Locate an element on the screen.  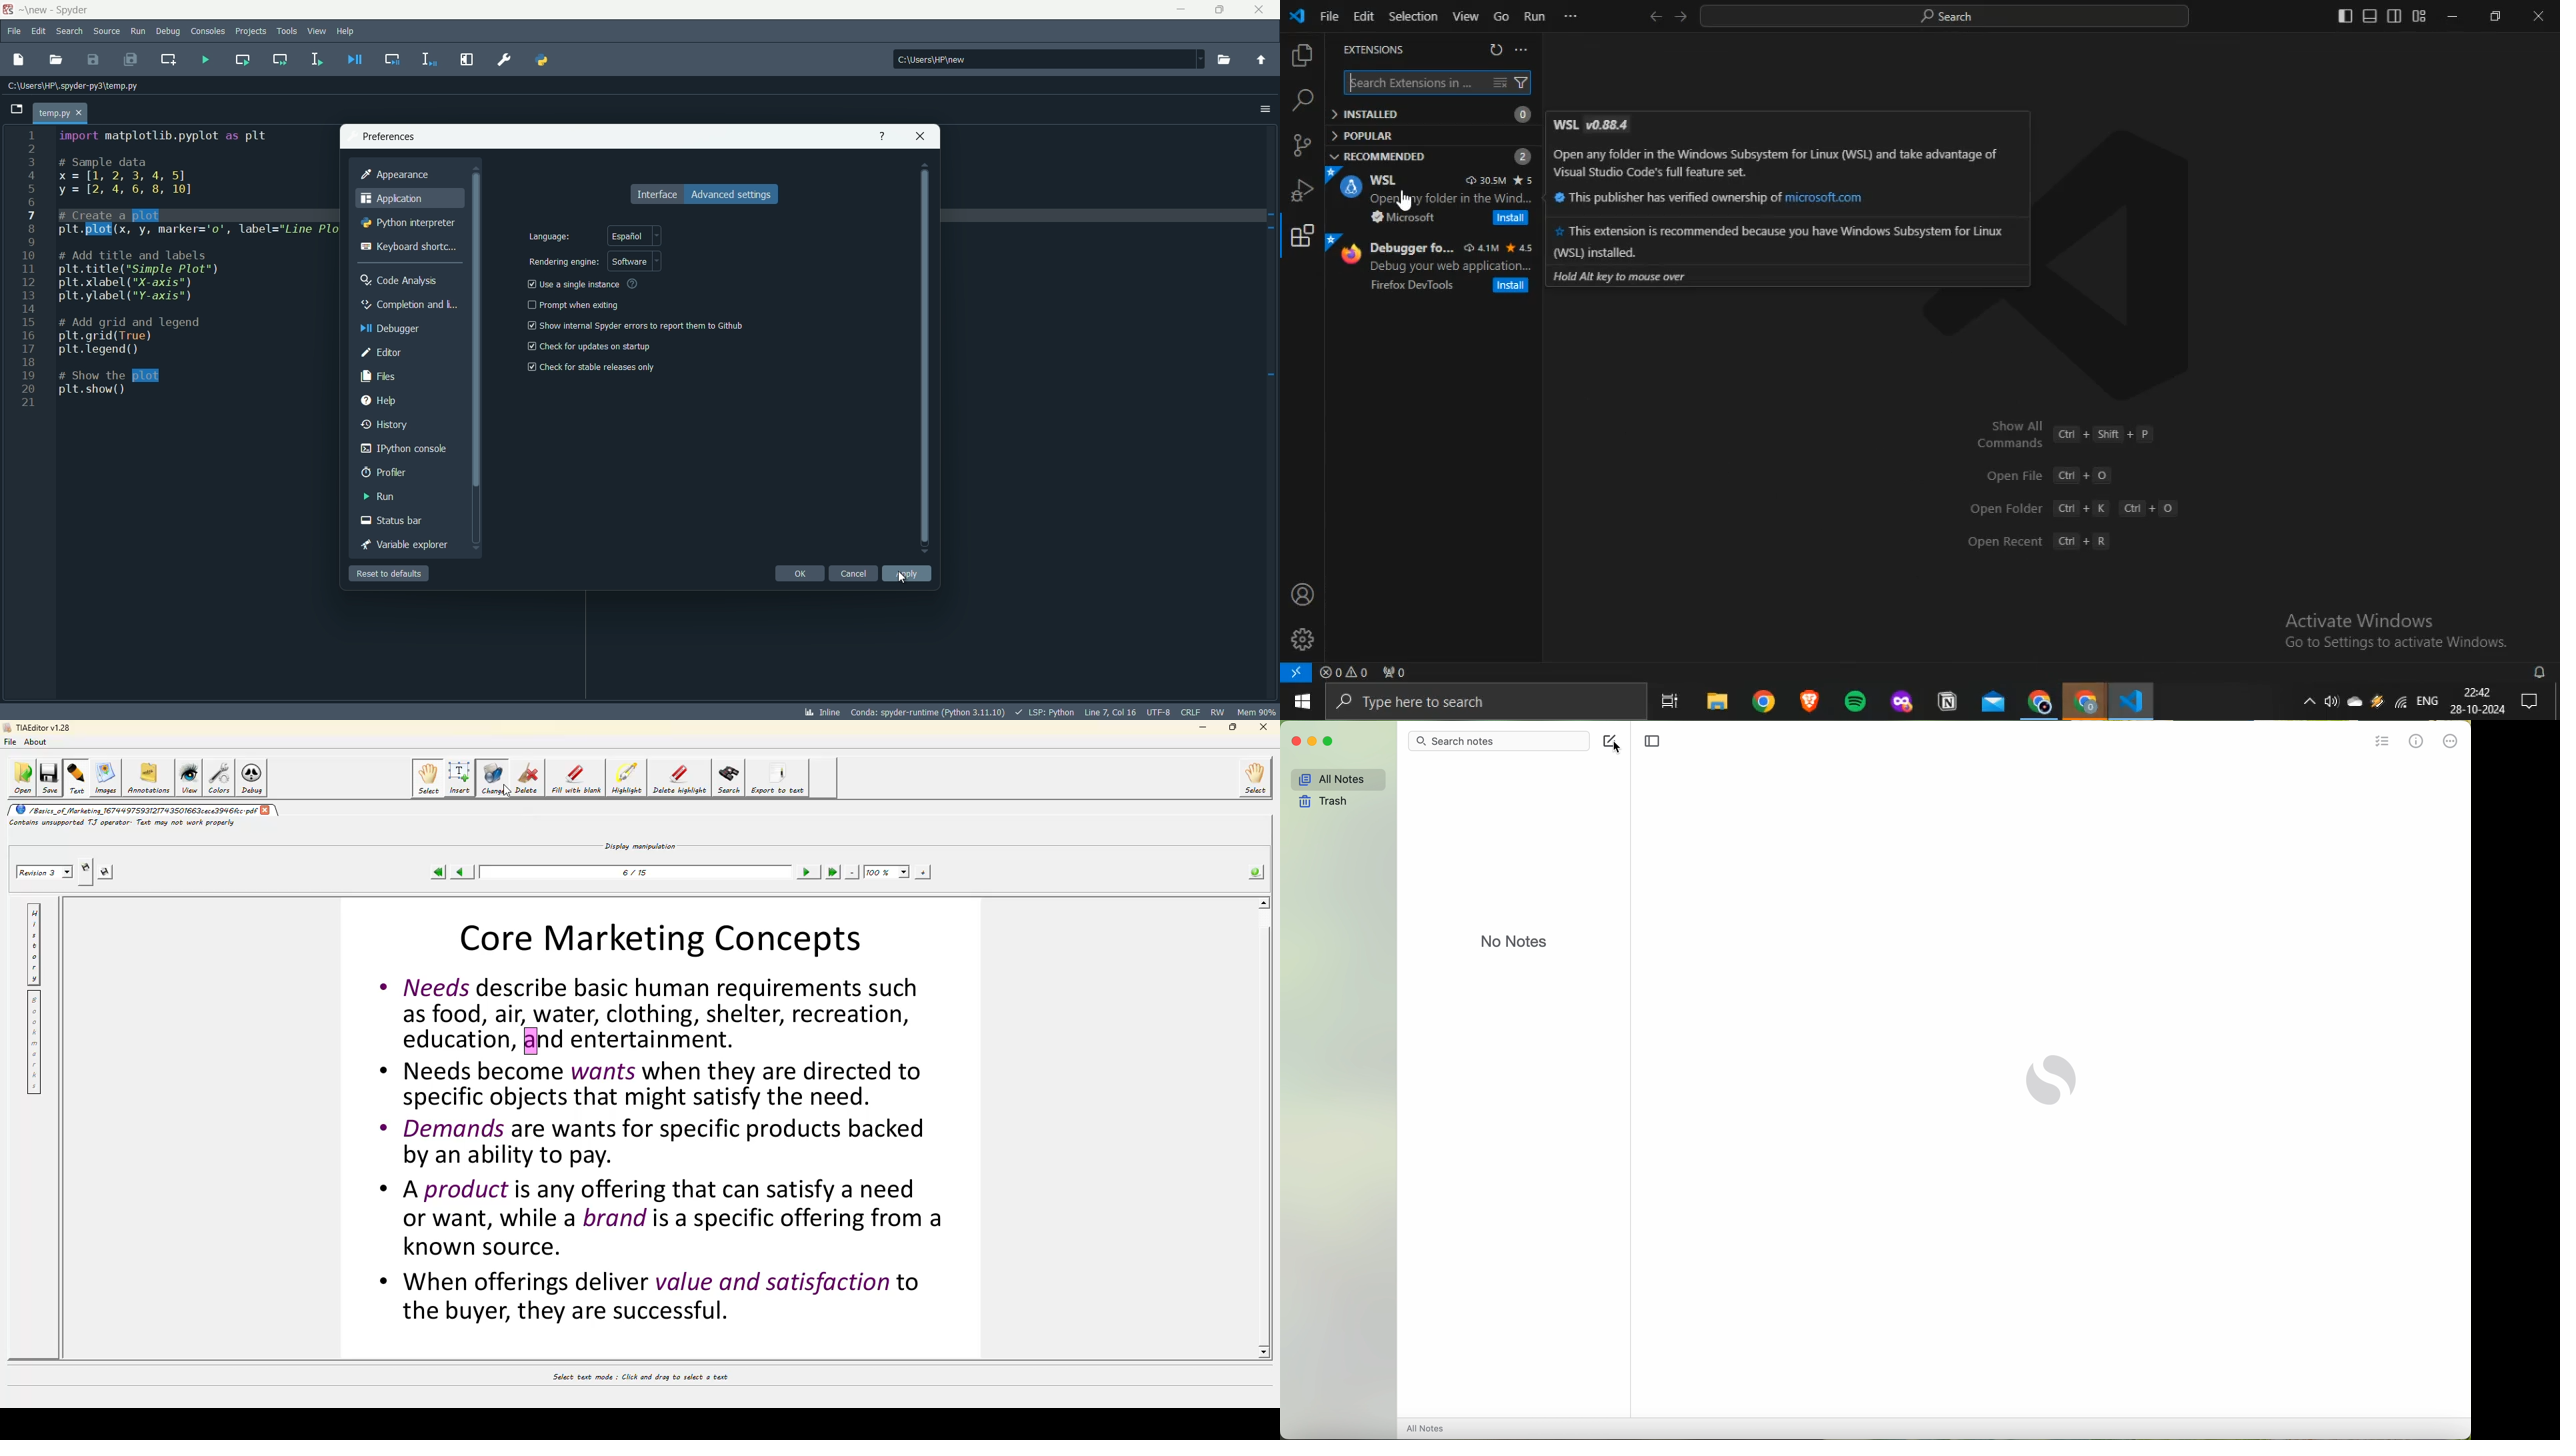
projects is located at coordinates (253, 32).